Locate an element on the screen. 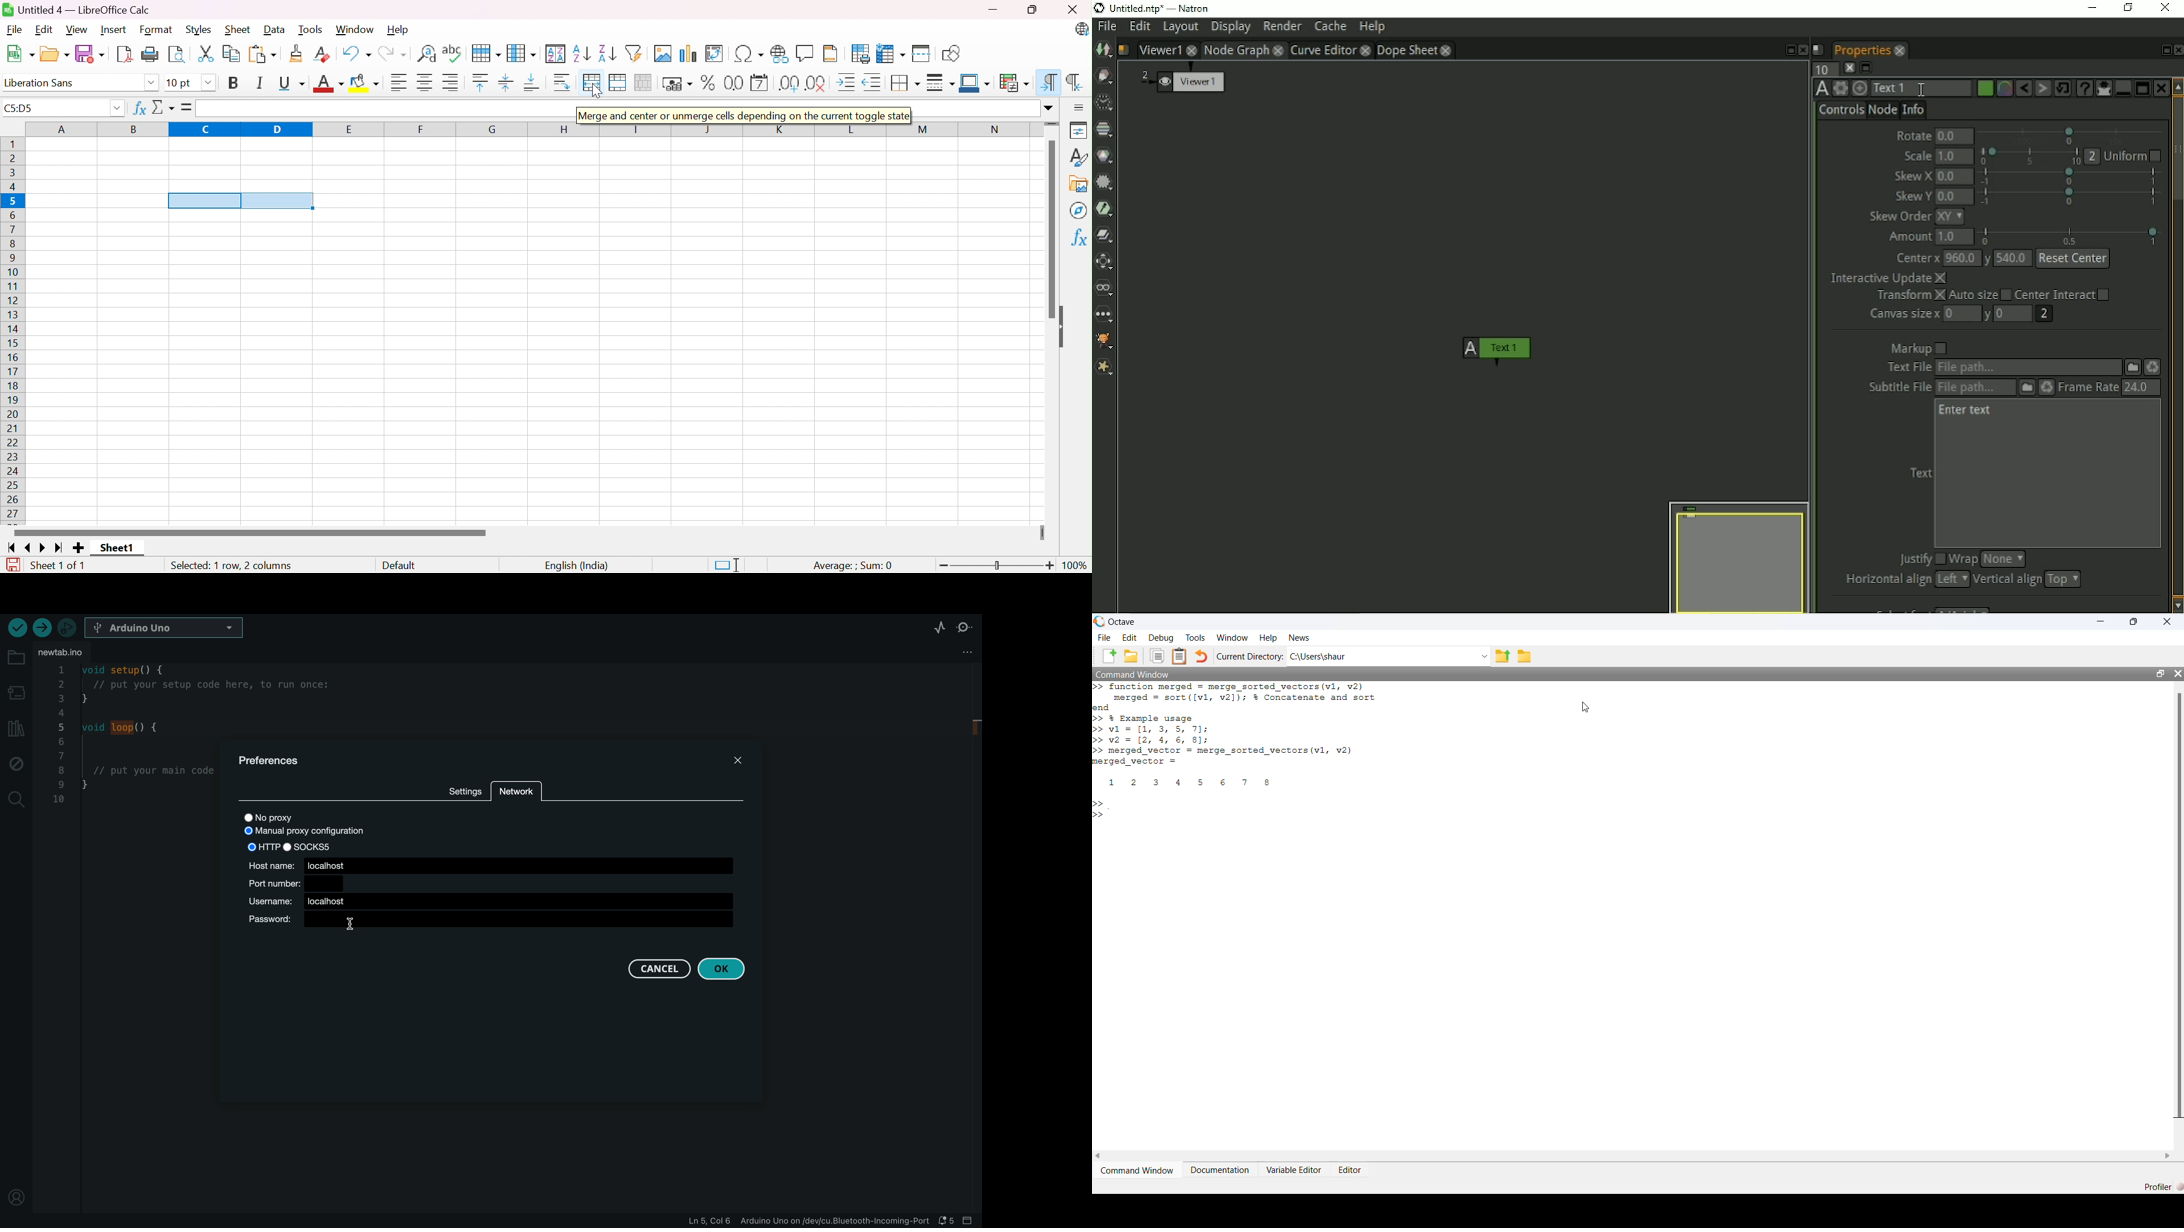  Italic is located at coordinates (261, 83).